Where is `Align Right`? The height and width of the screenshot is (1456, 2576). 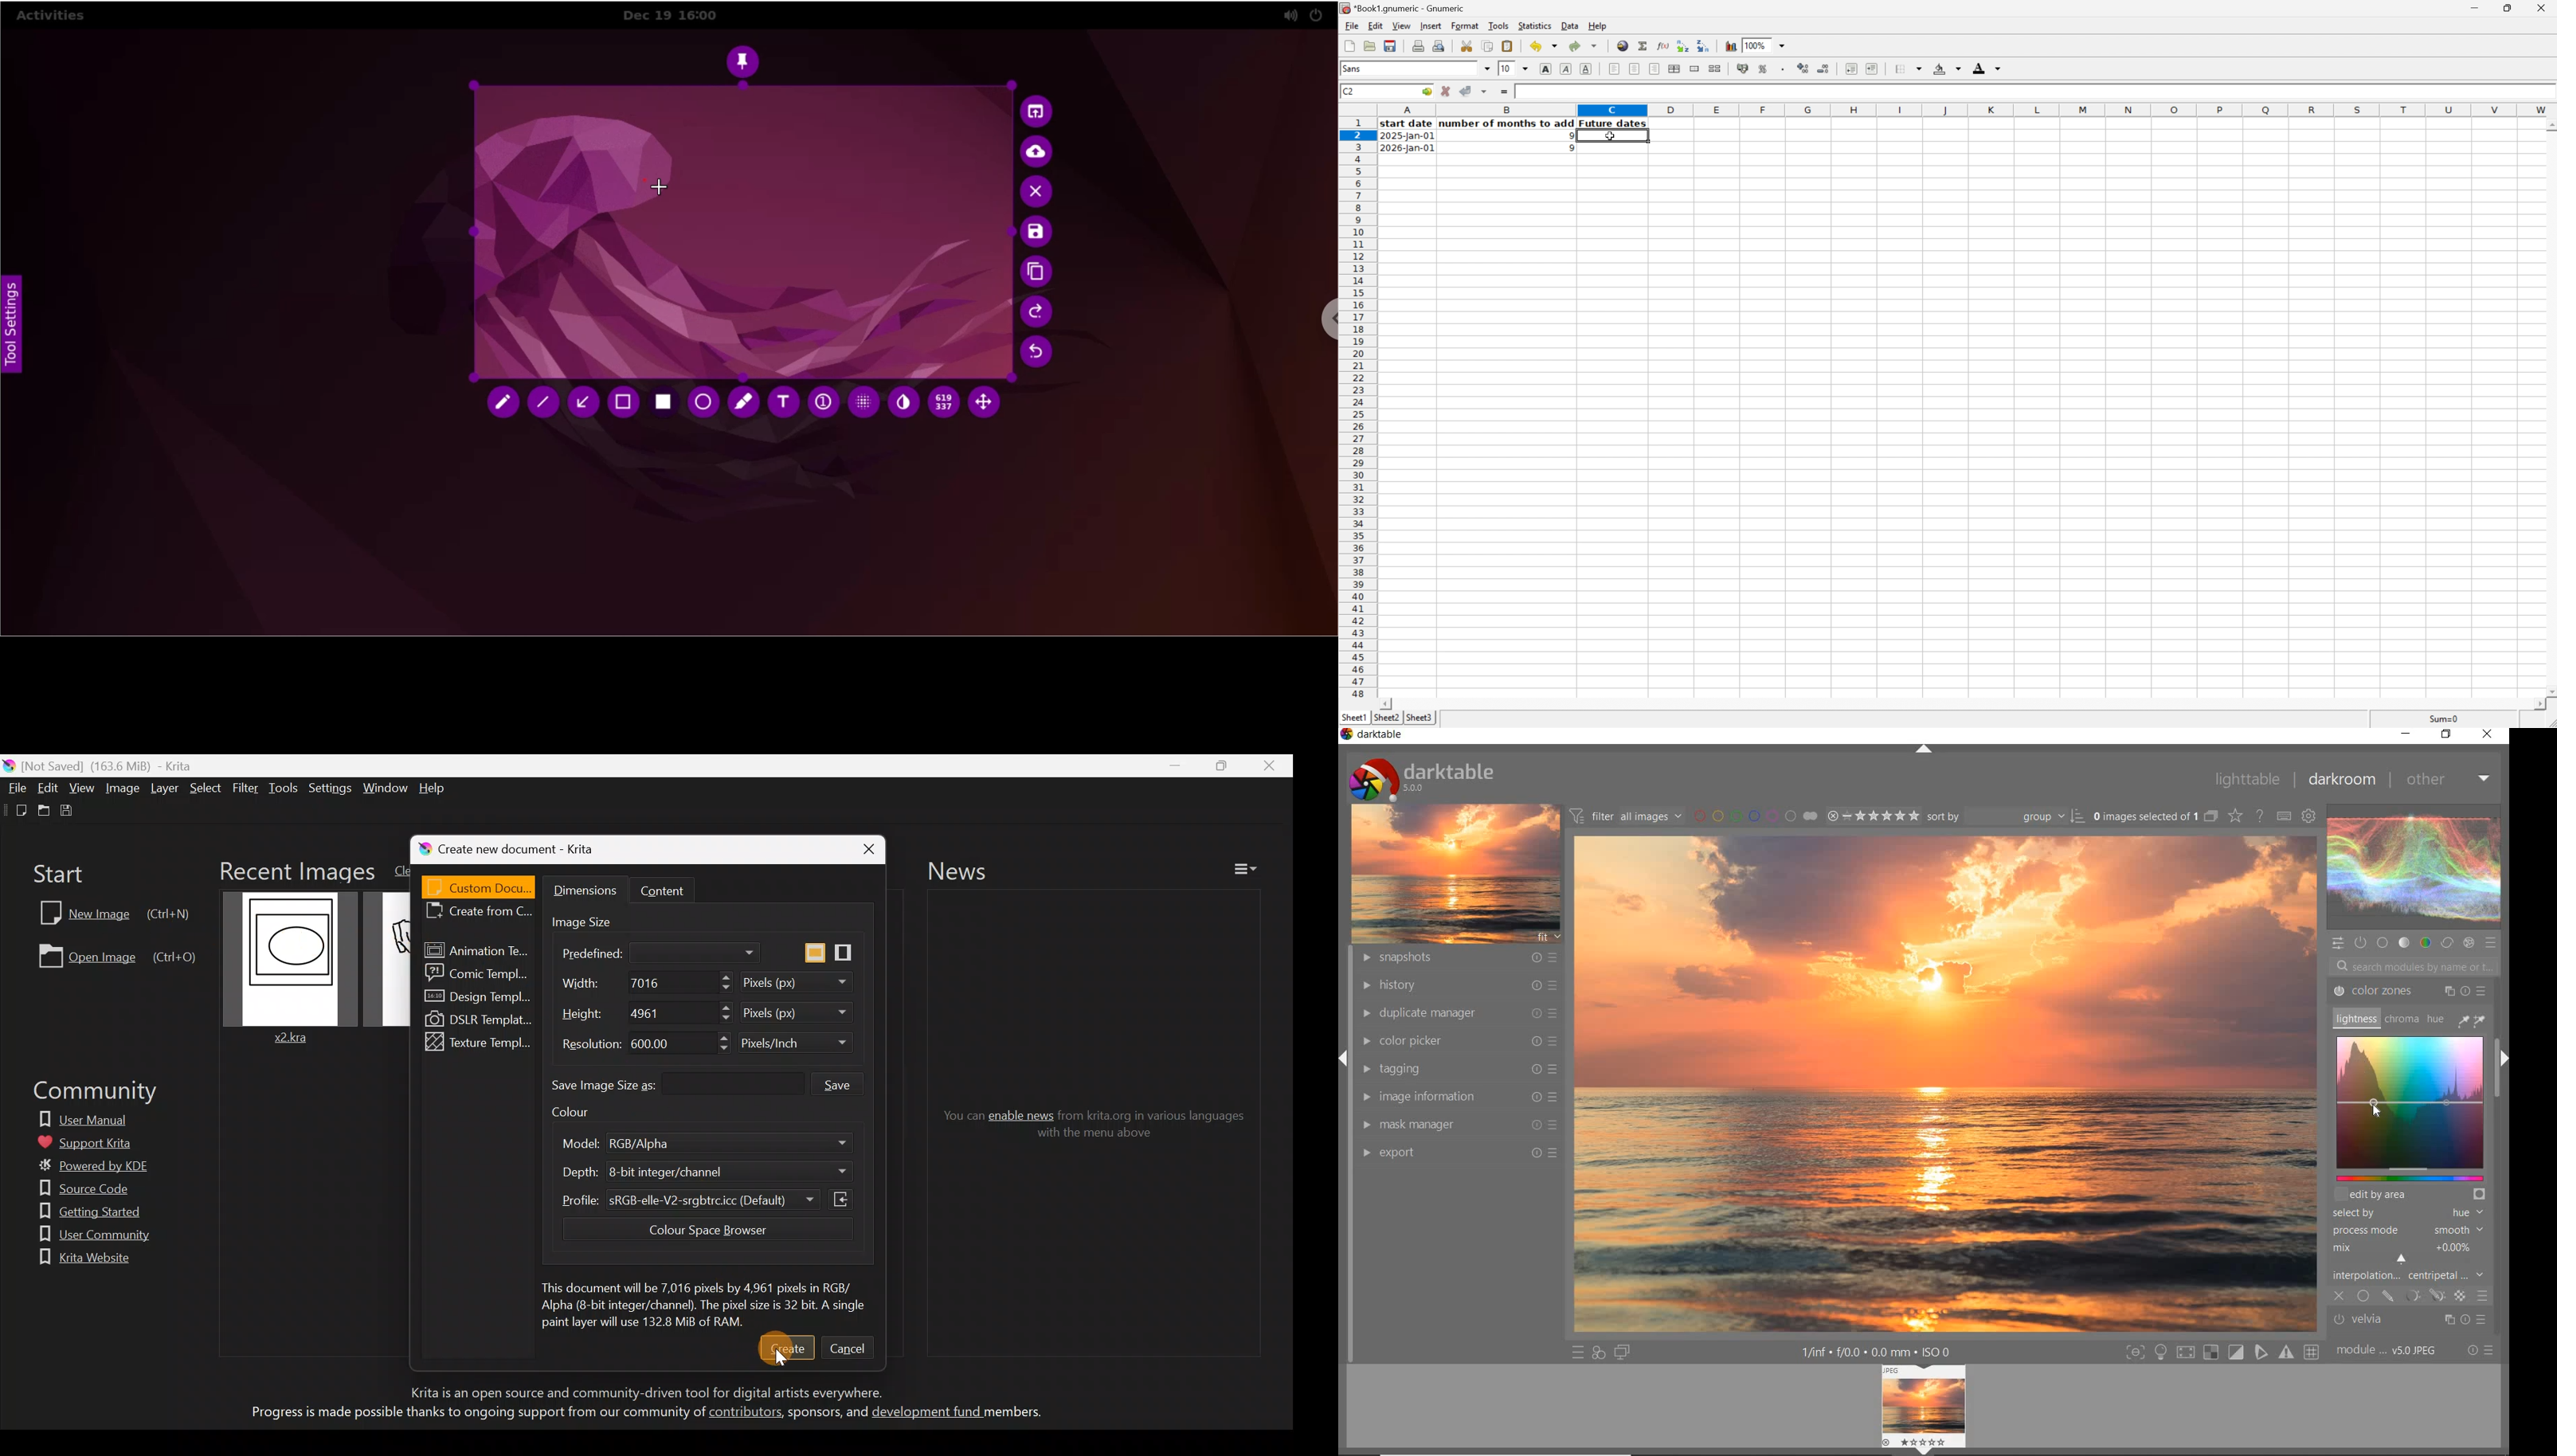
Align Right is located at coordinates (1655, 69).